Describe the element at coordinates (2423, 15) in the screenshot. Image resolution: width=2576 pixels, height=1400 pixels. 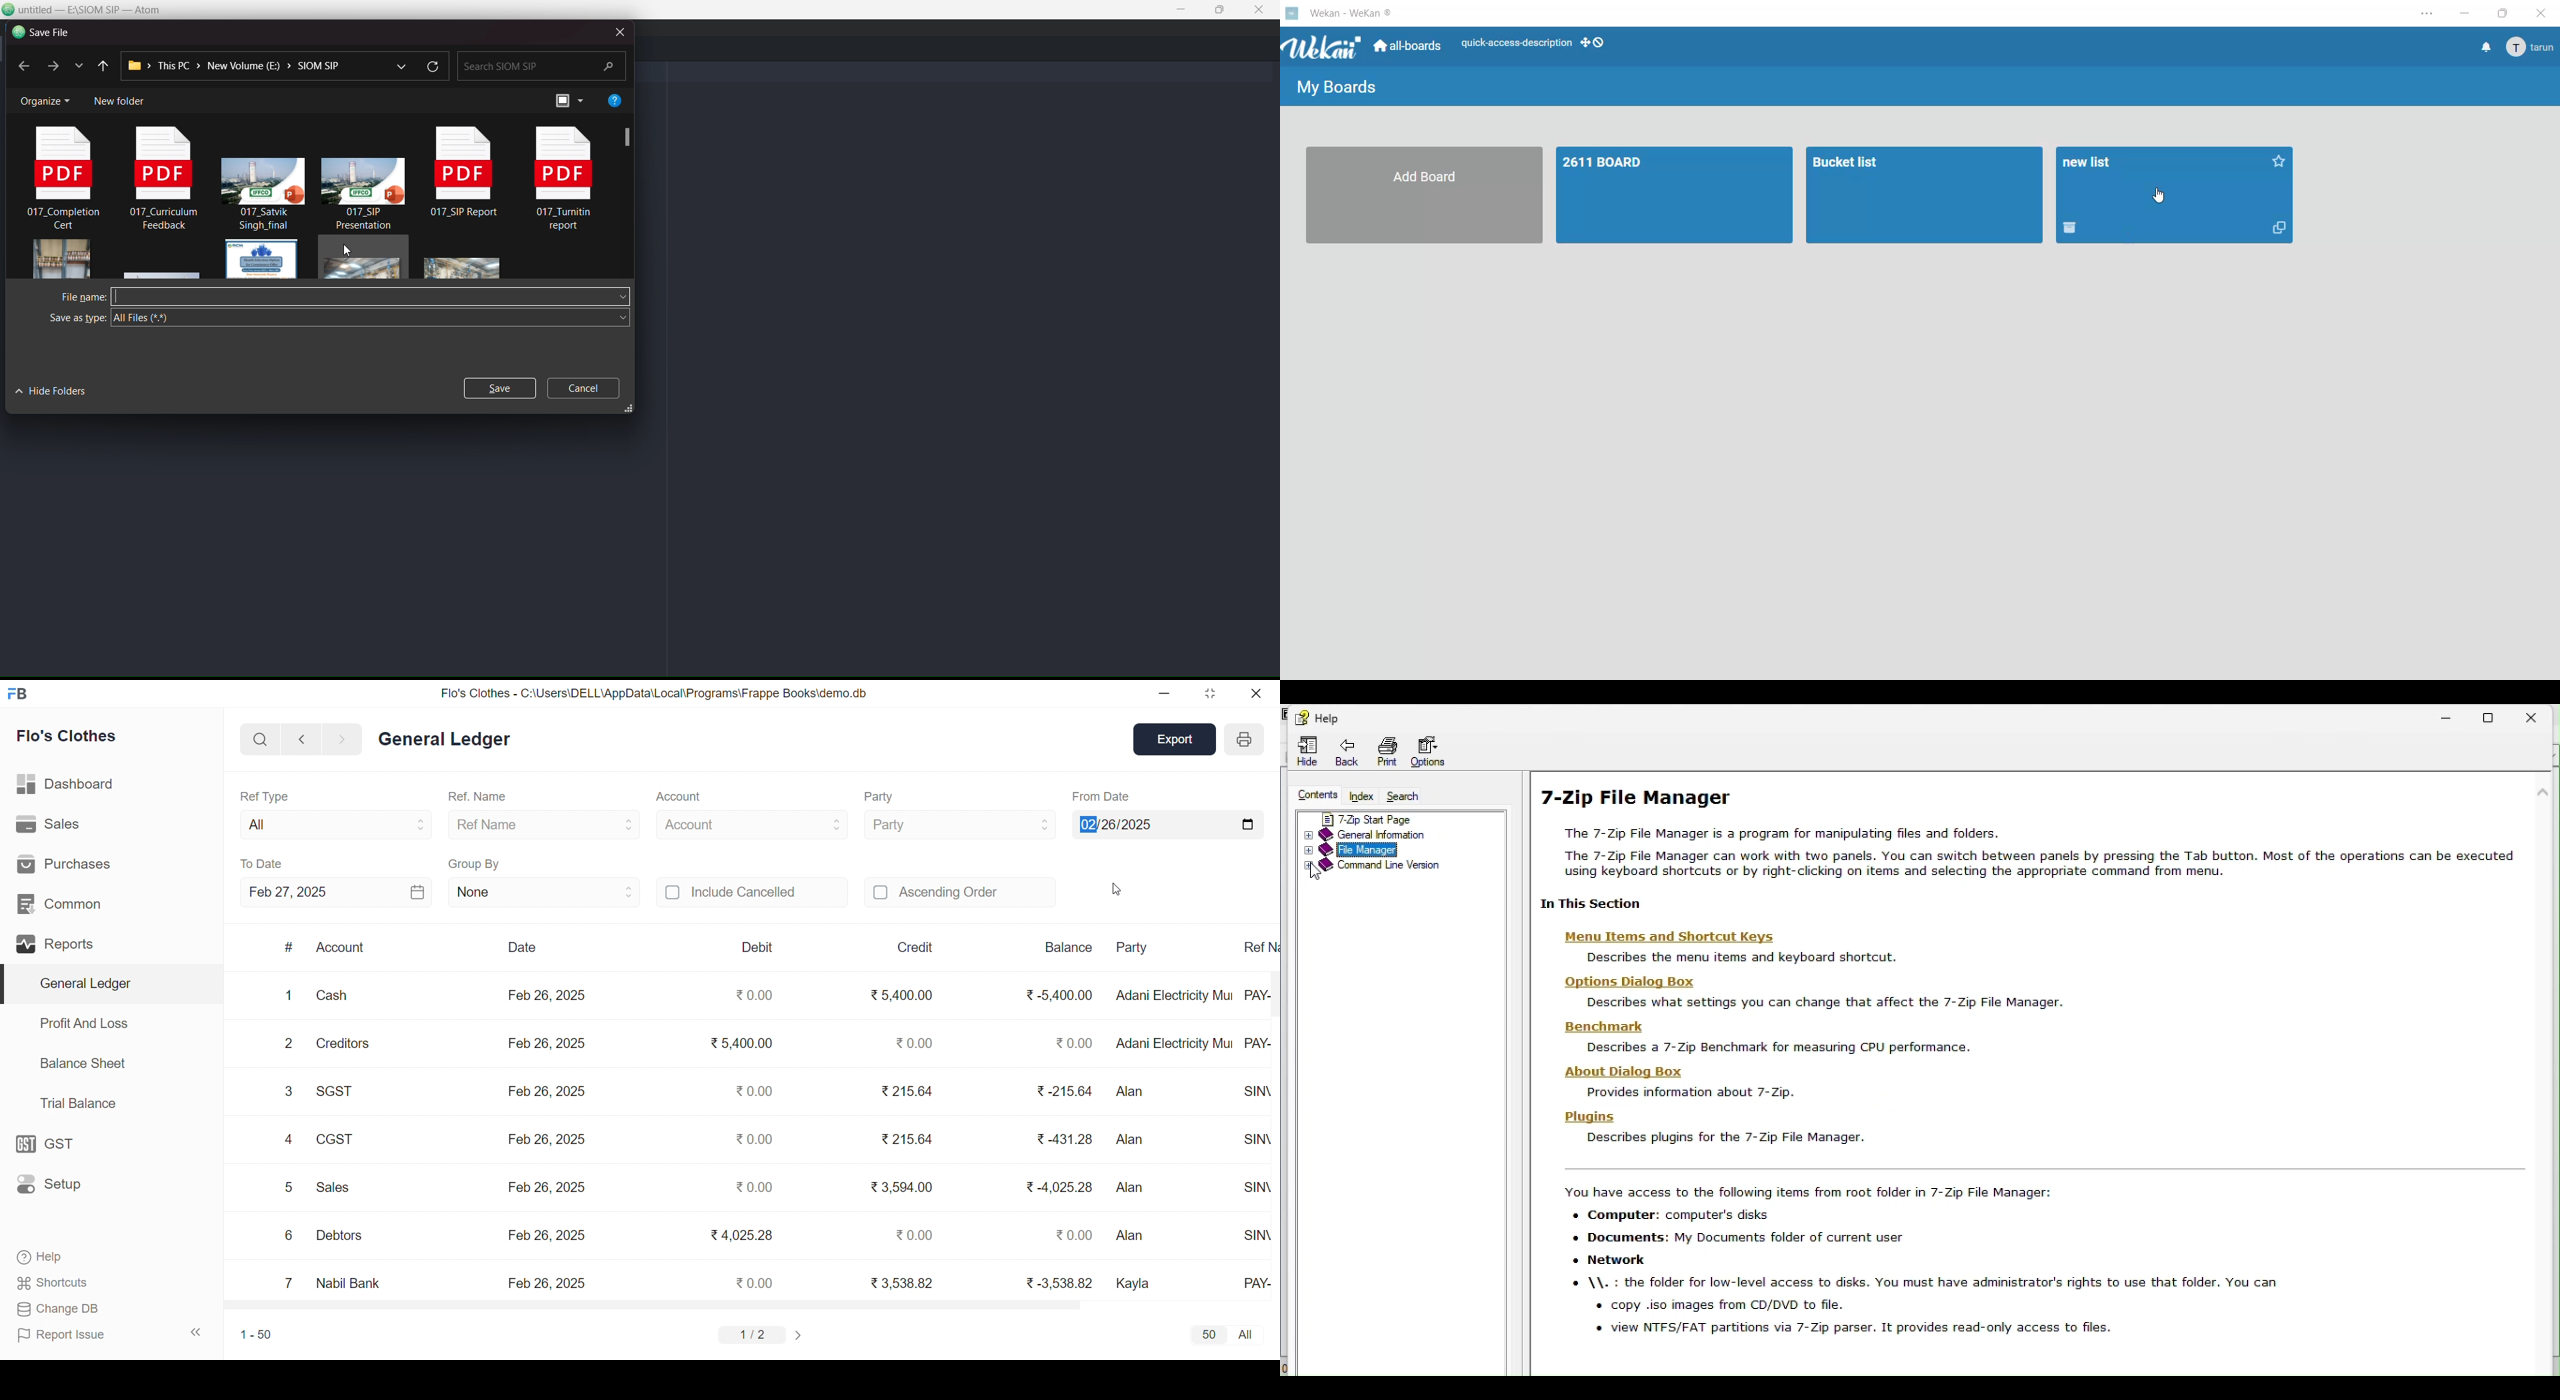
I see `settings and more` at that location.